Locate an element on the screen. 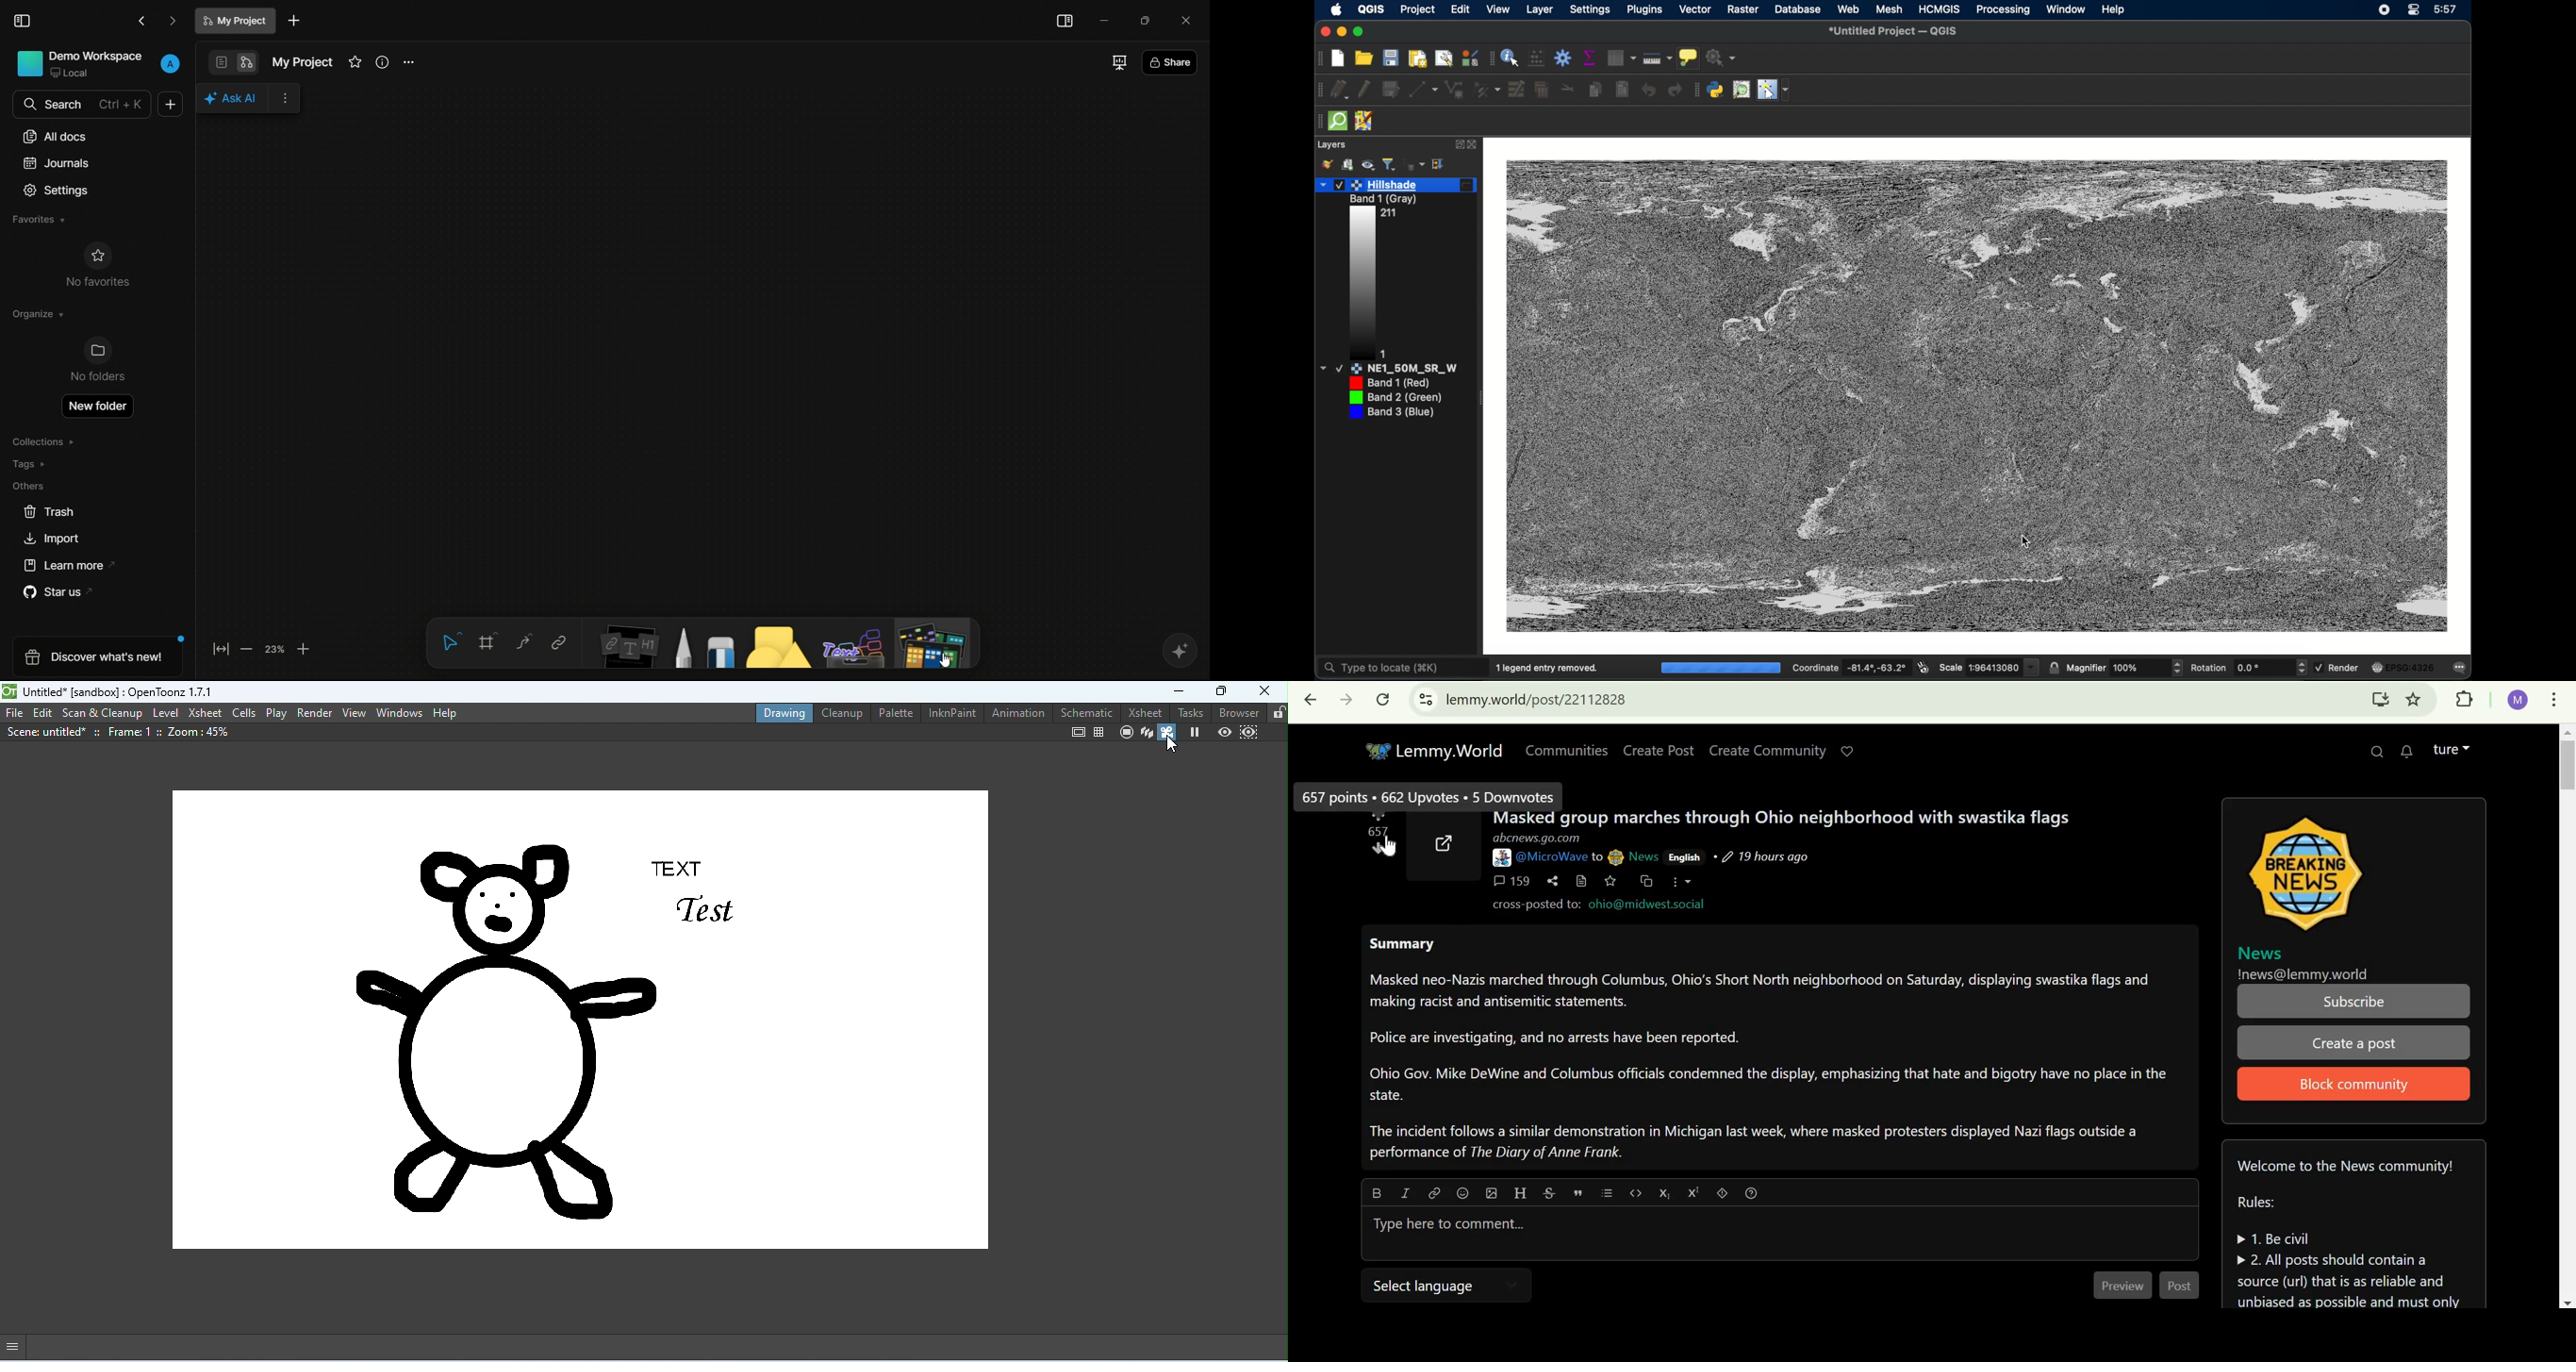  google account is located at coordinates (2516, 700).